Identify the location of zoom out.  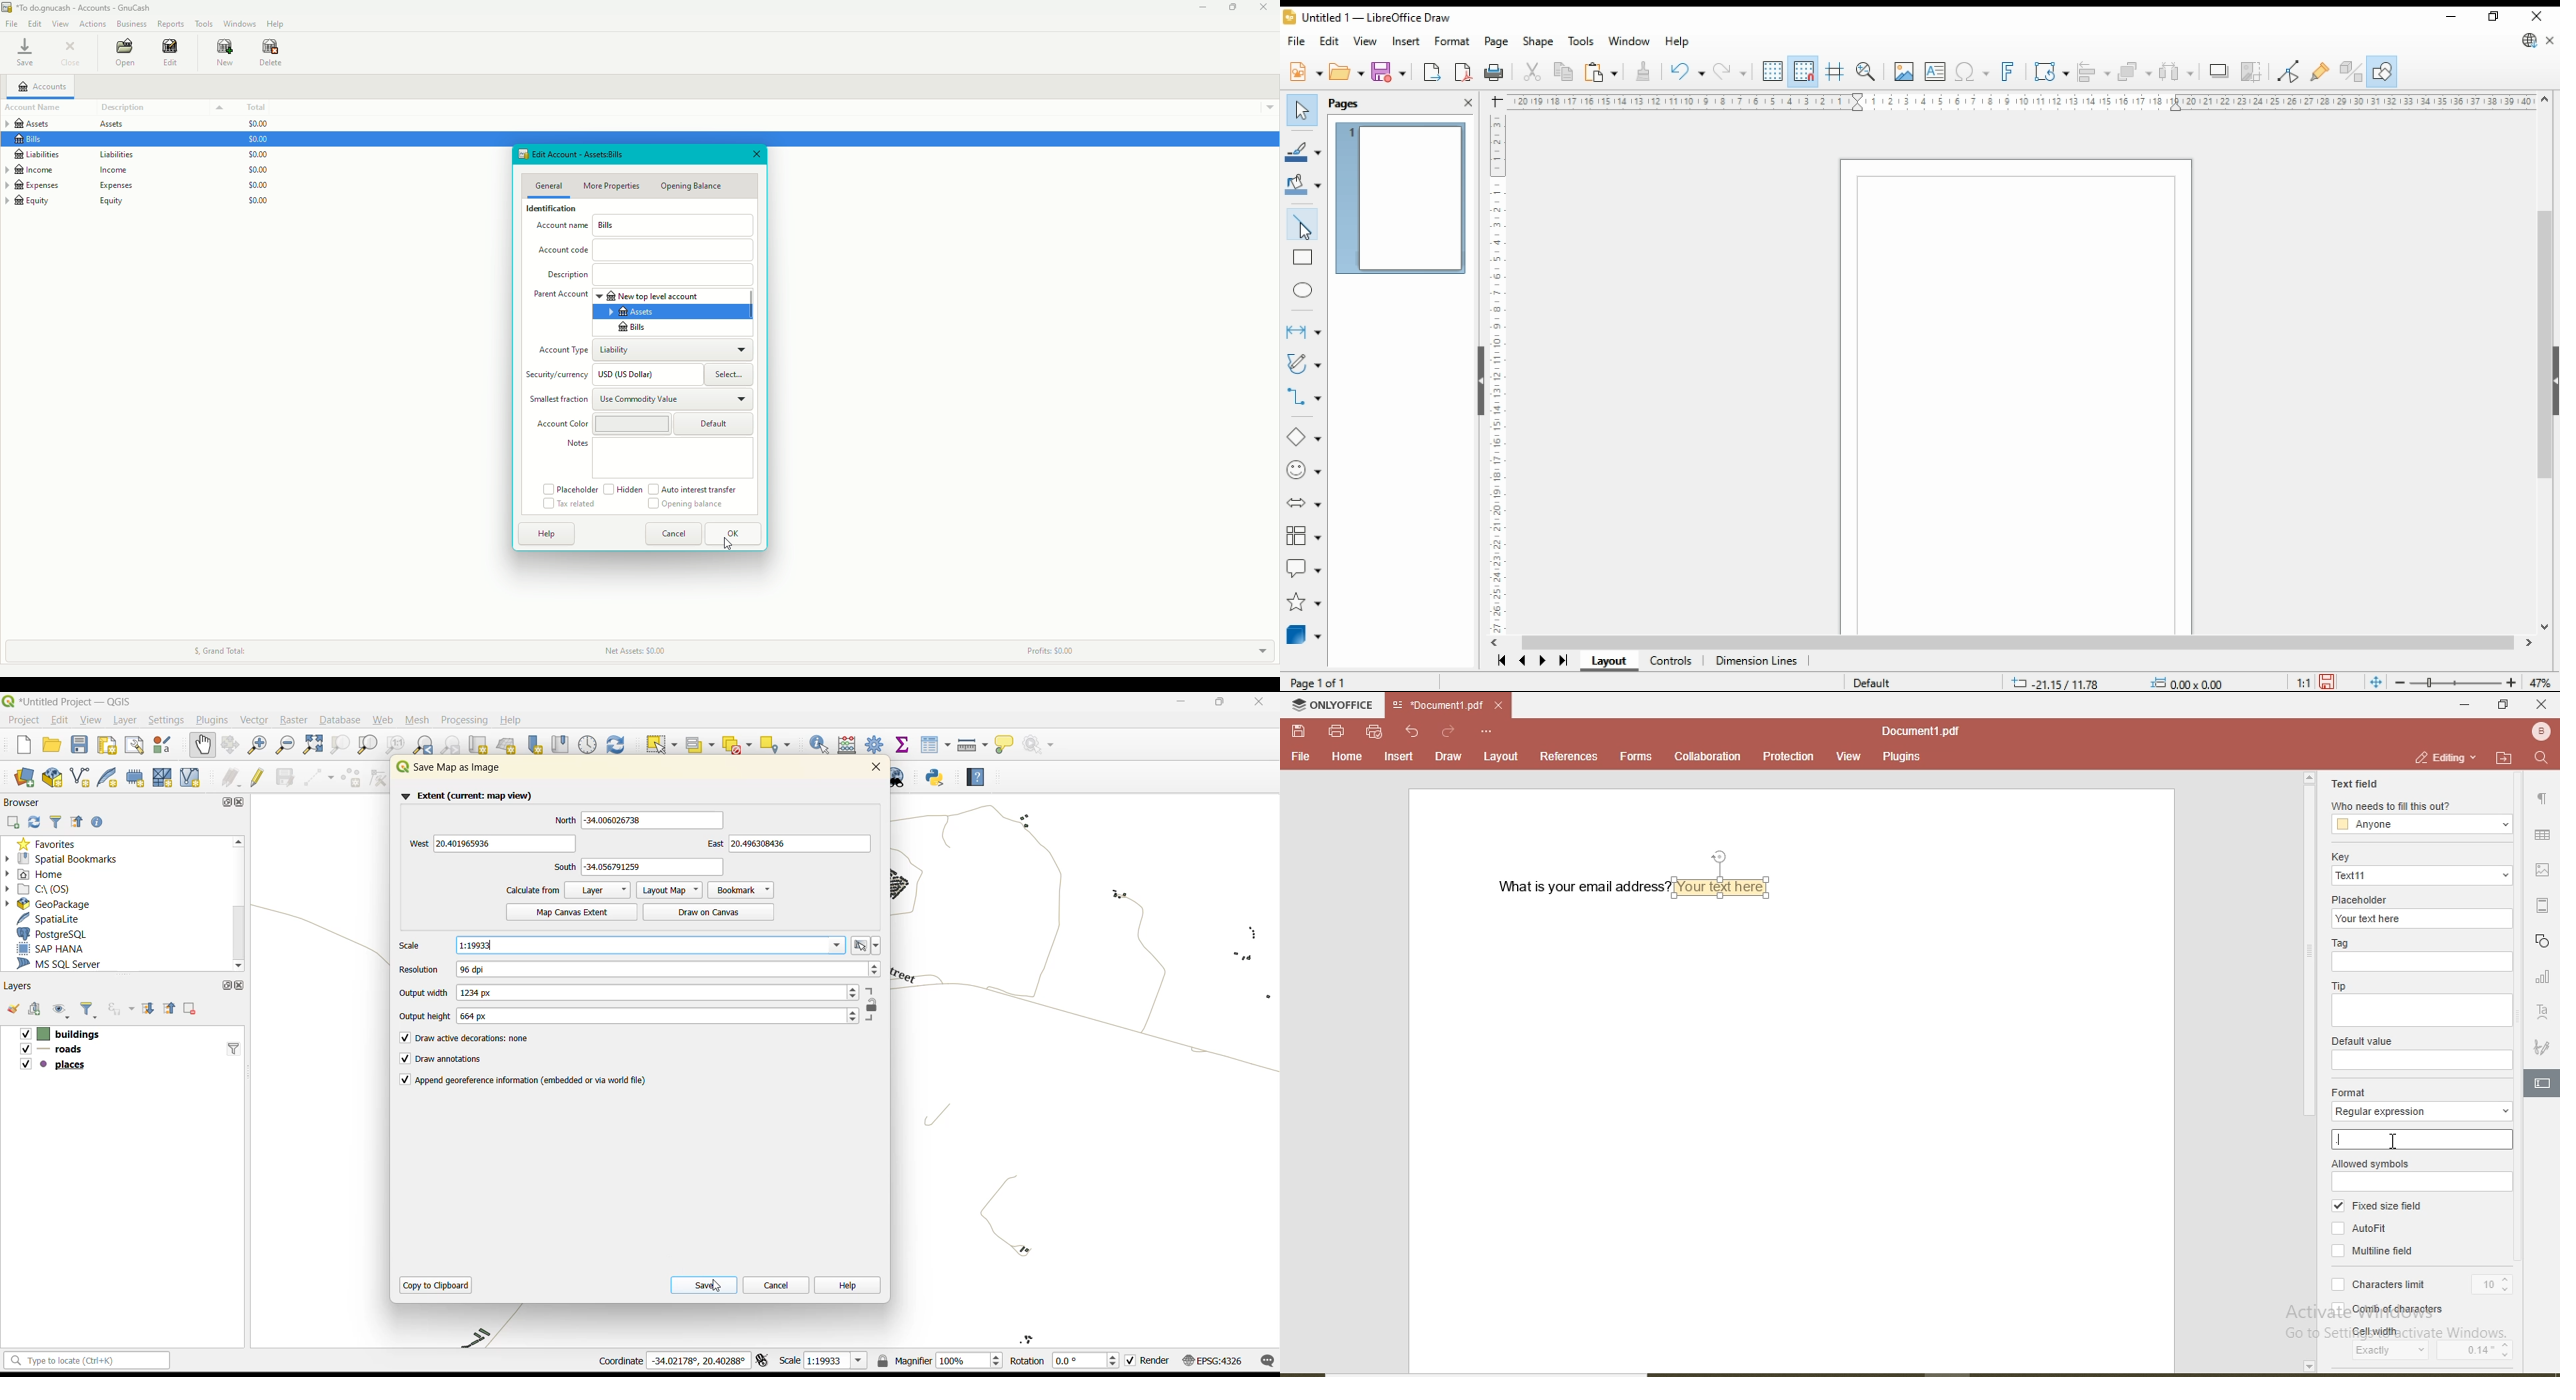
(285, 746).